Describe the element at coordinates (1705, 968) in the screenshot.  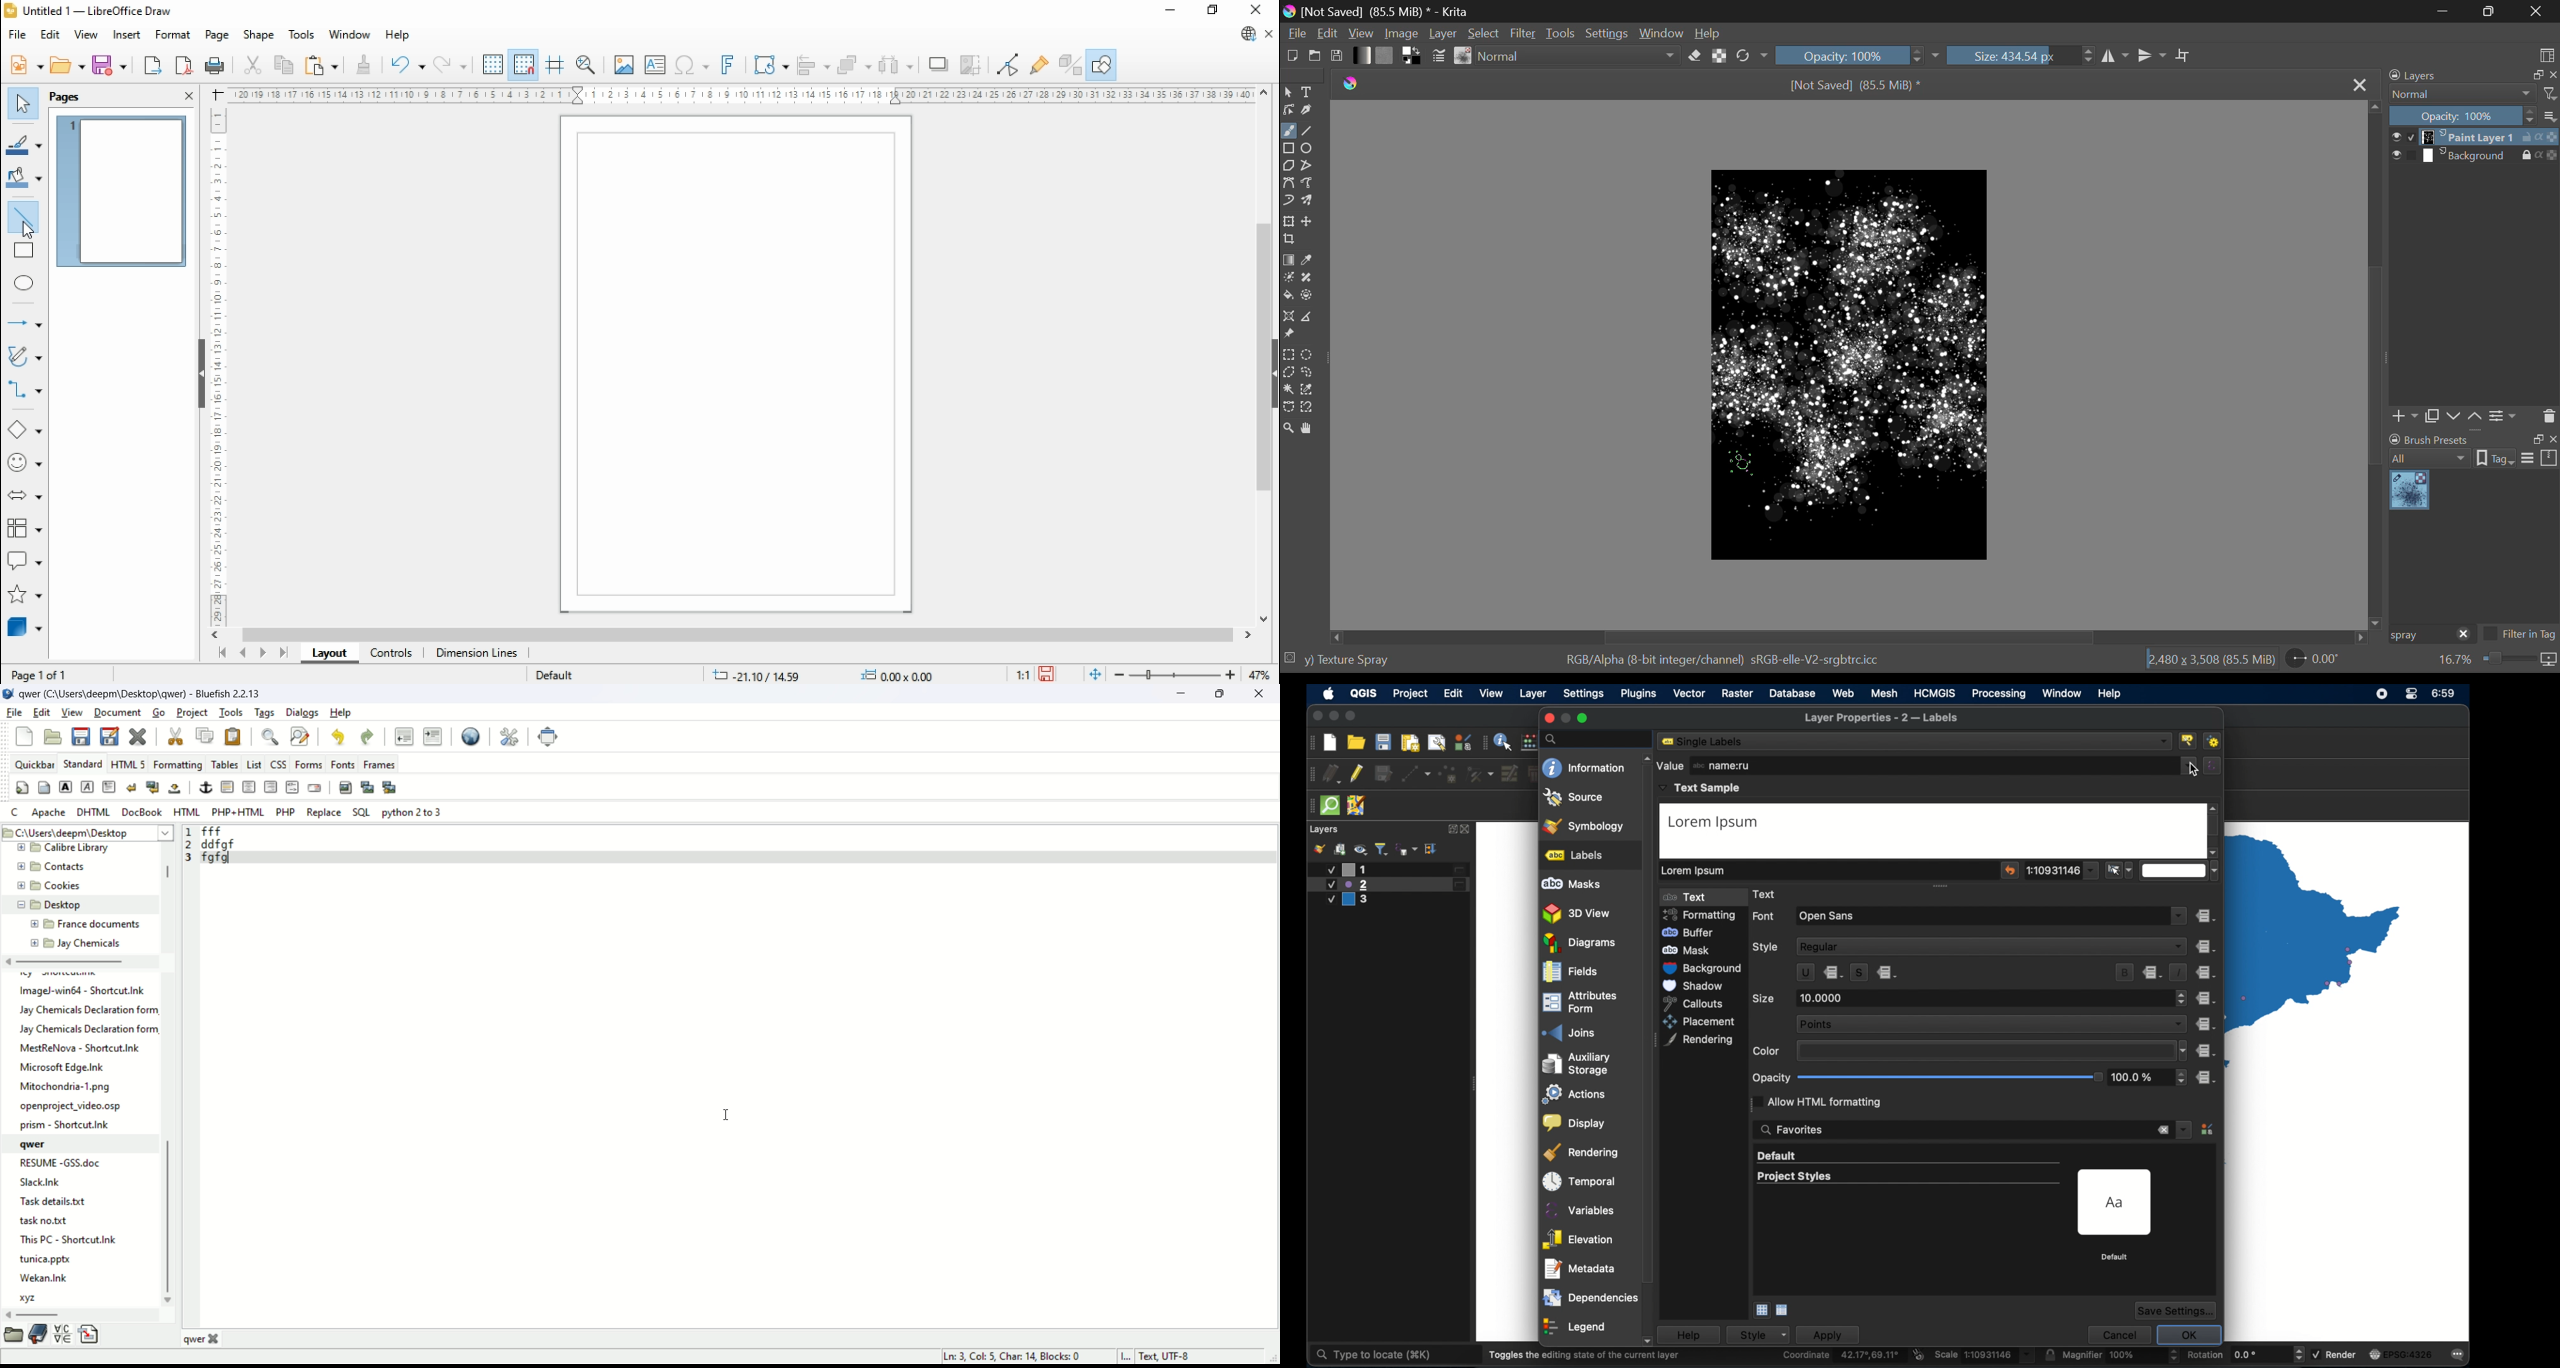
I see `background` at that location.